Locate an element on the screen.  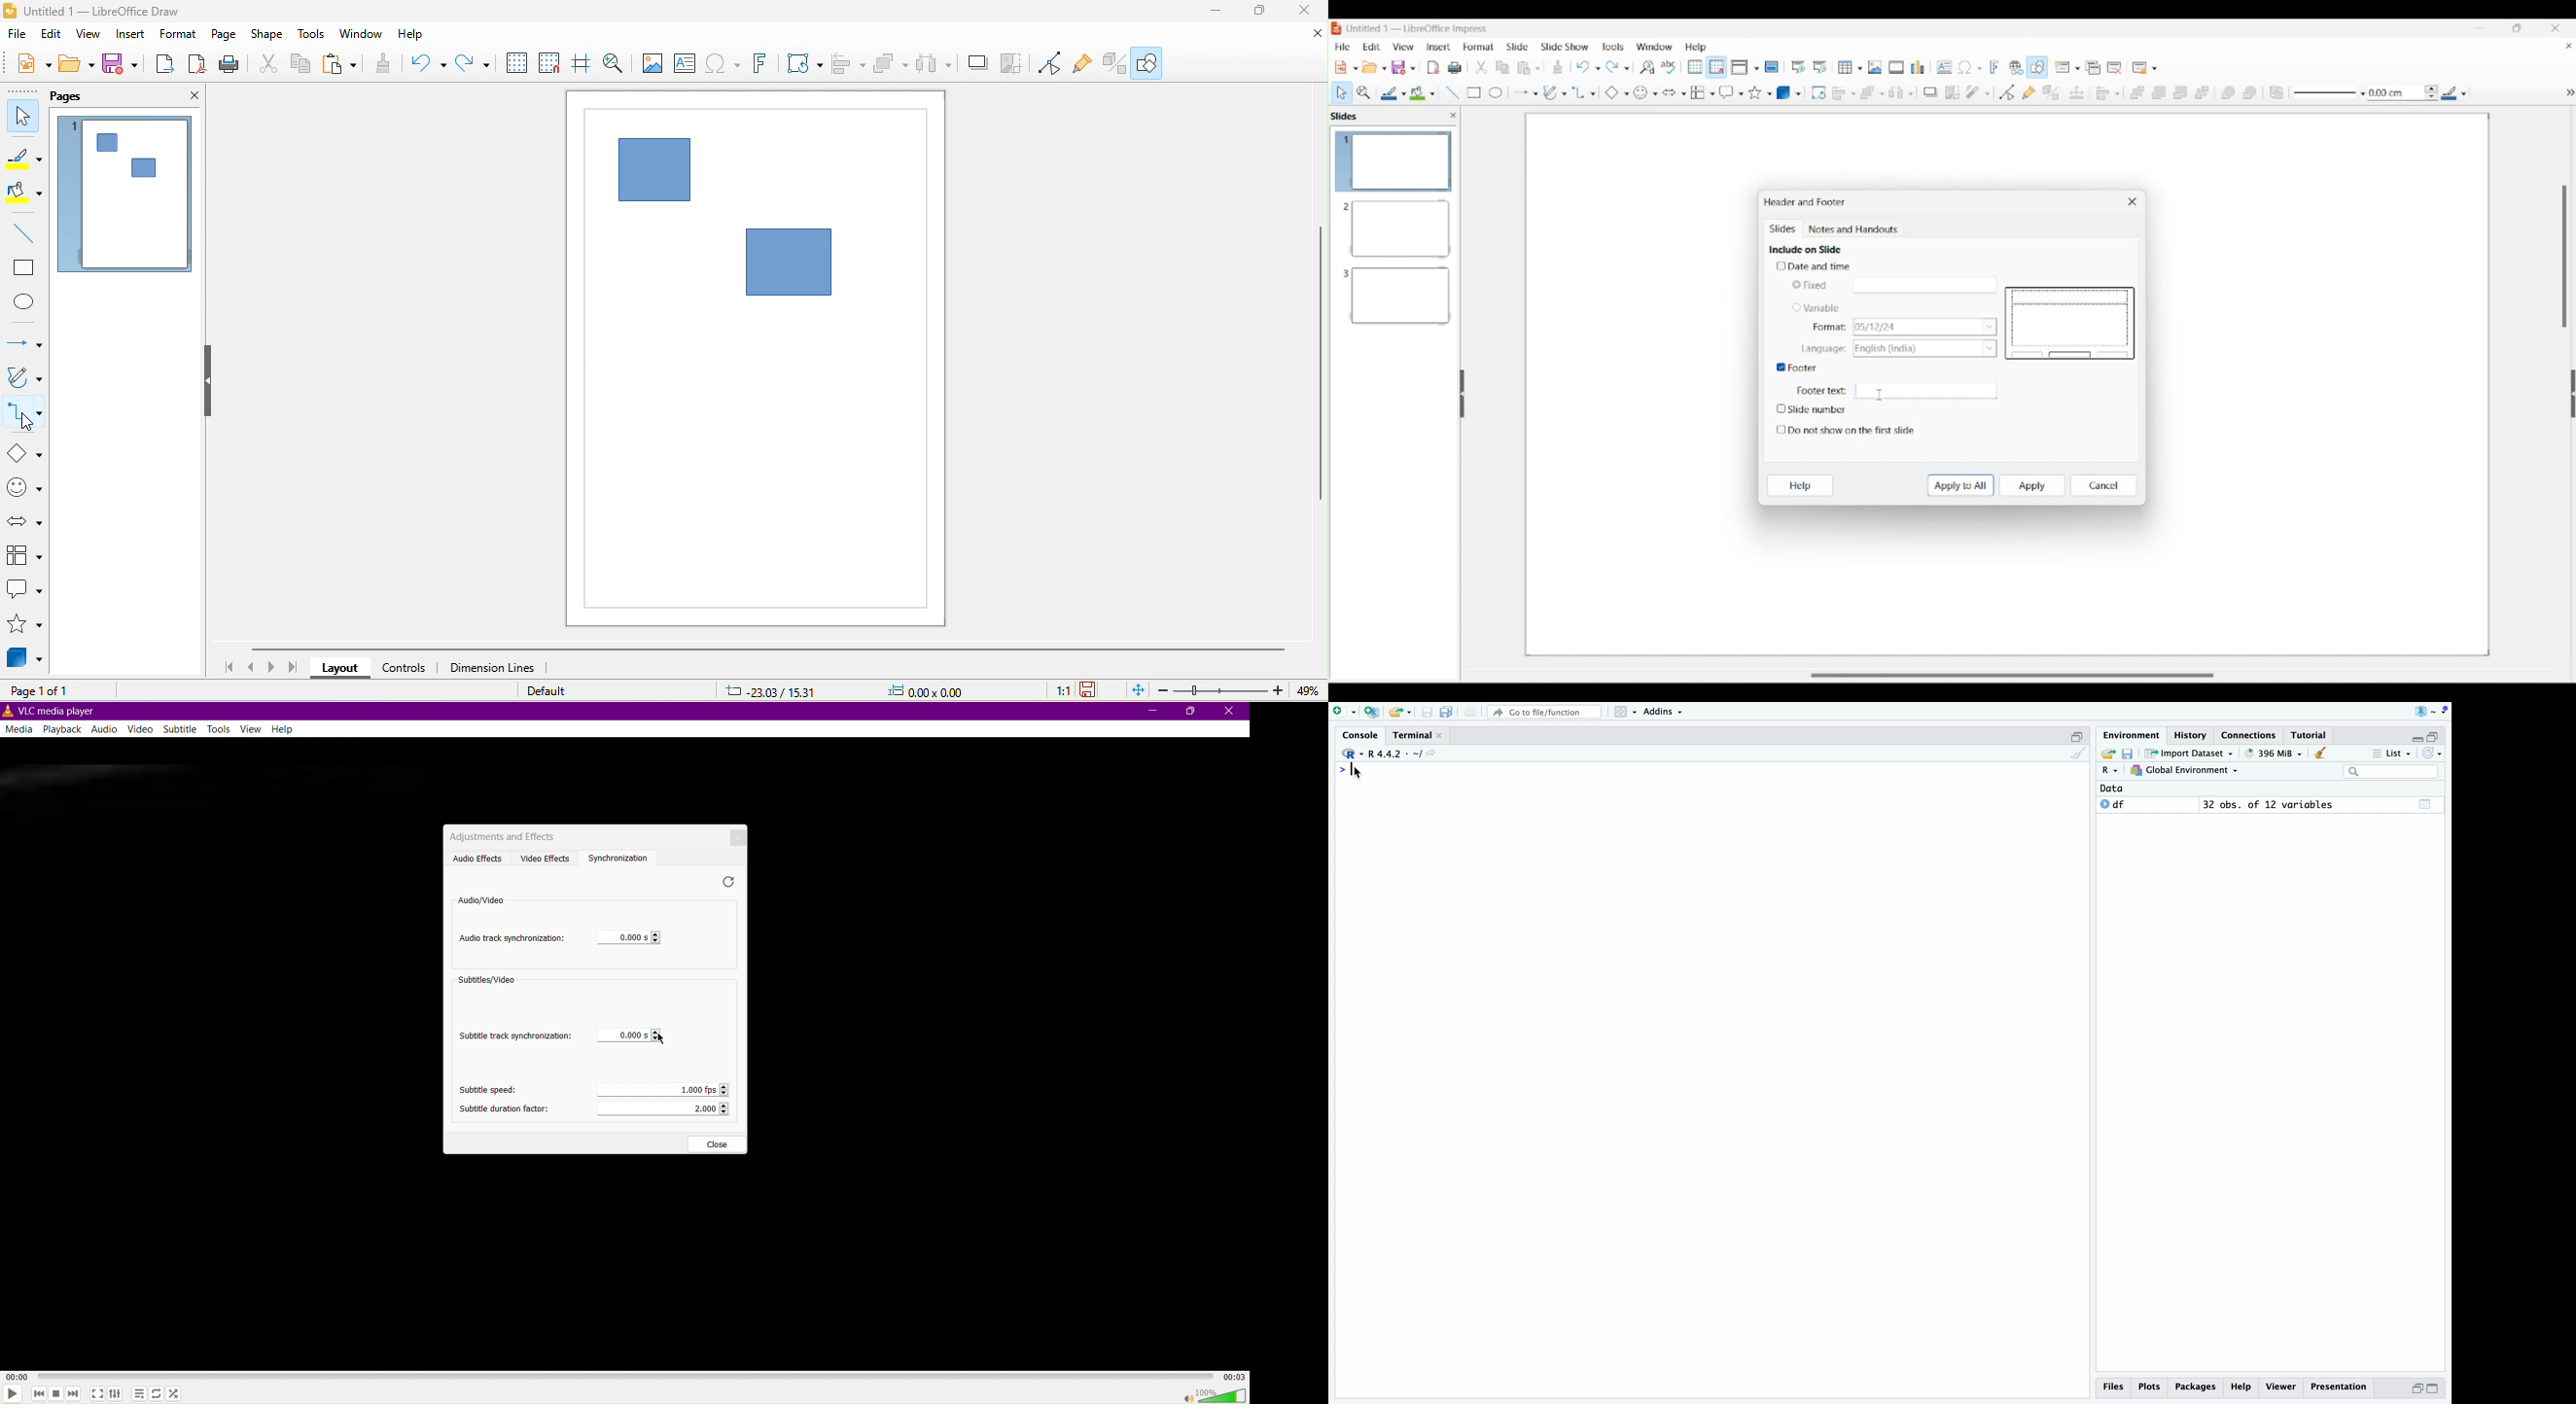
share icon is located at coordinates (1432, 753).